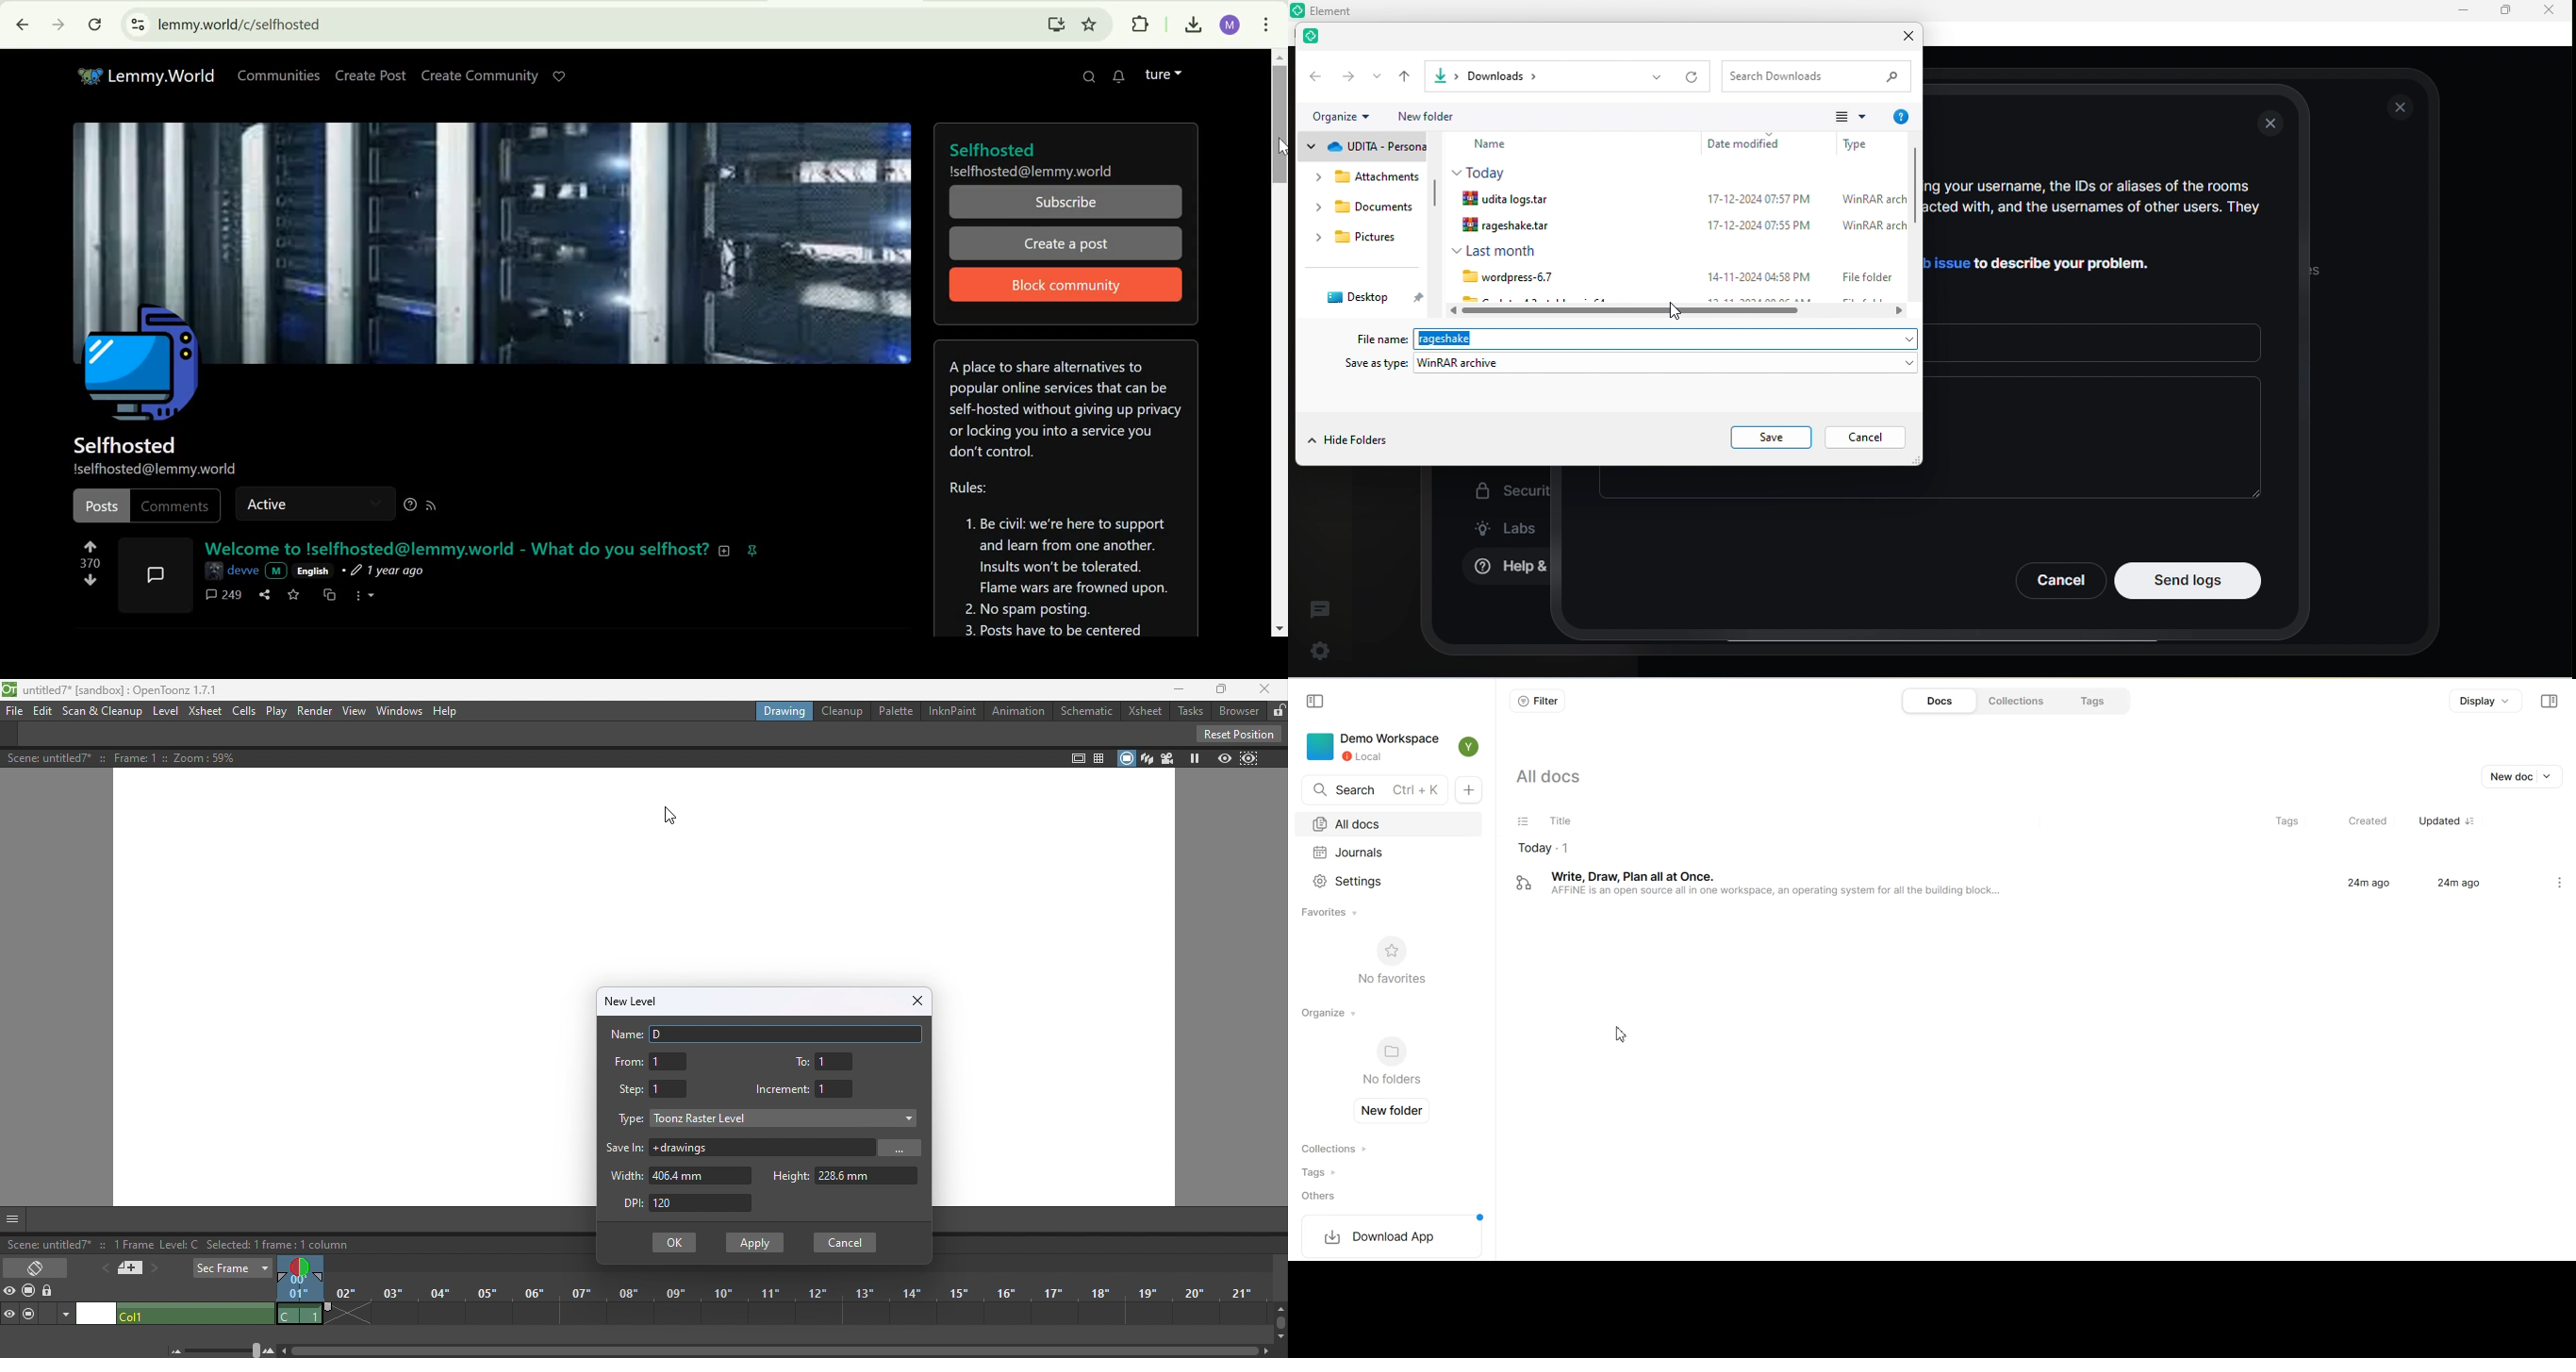 The height and width of the screenshot is (1372, 2576). What do you see at coordinates (1874, 227) in the screenshot?
I see `WinRAR arch` at bounding box center [1874, 227].